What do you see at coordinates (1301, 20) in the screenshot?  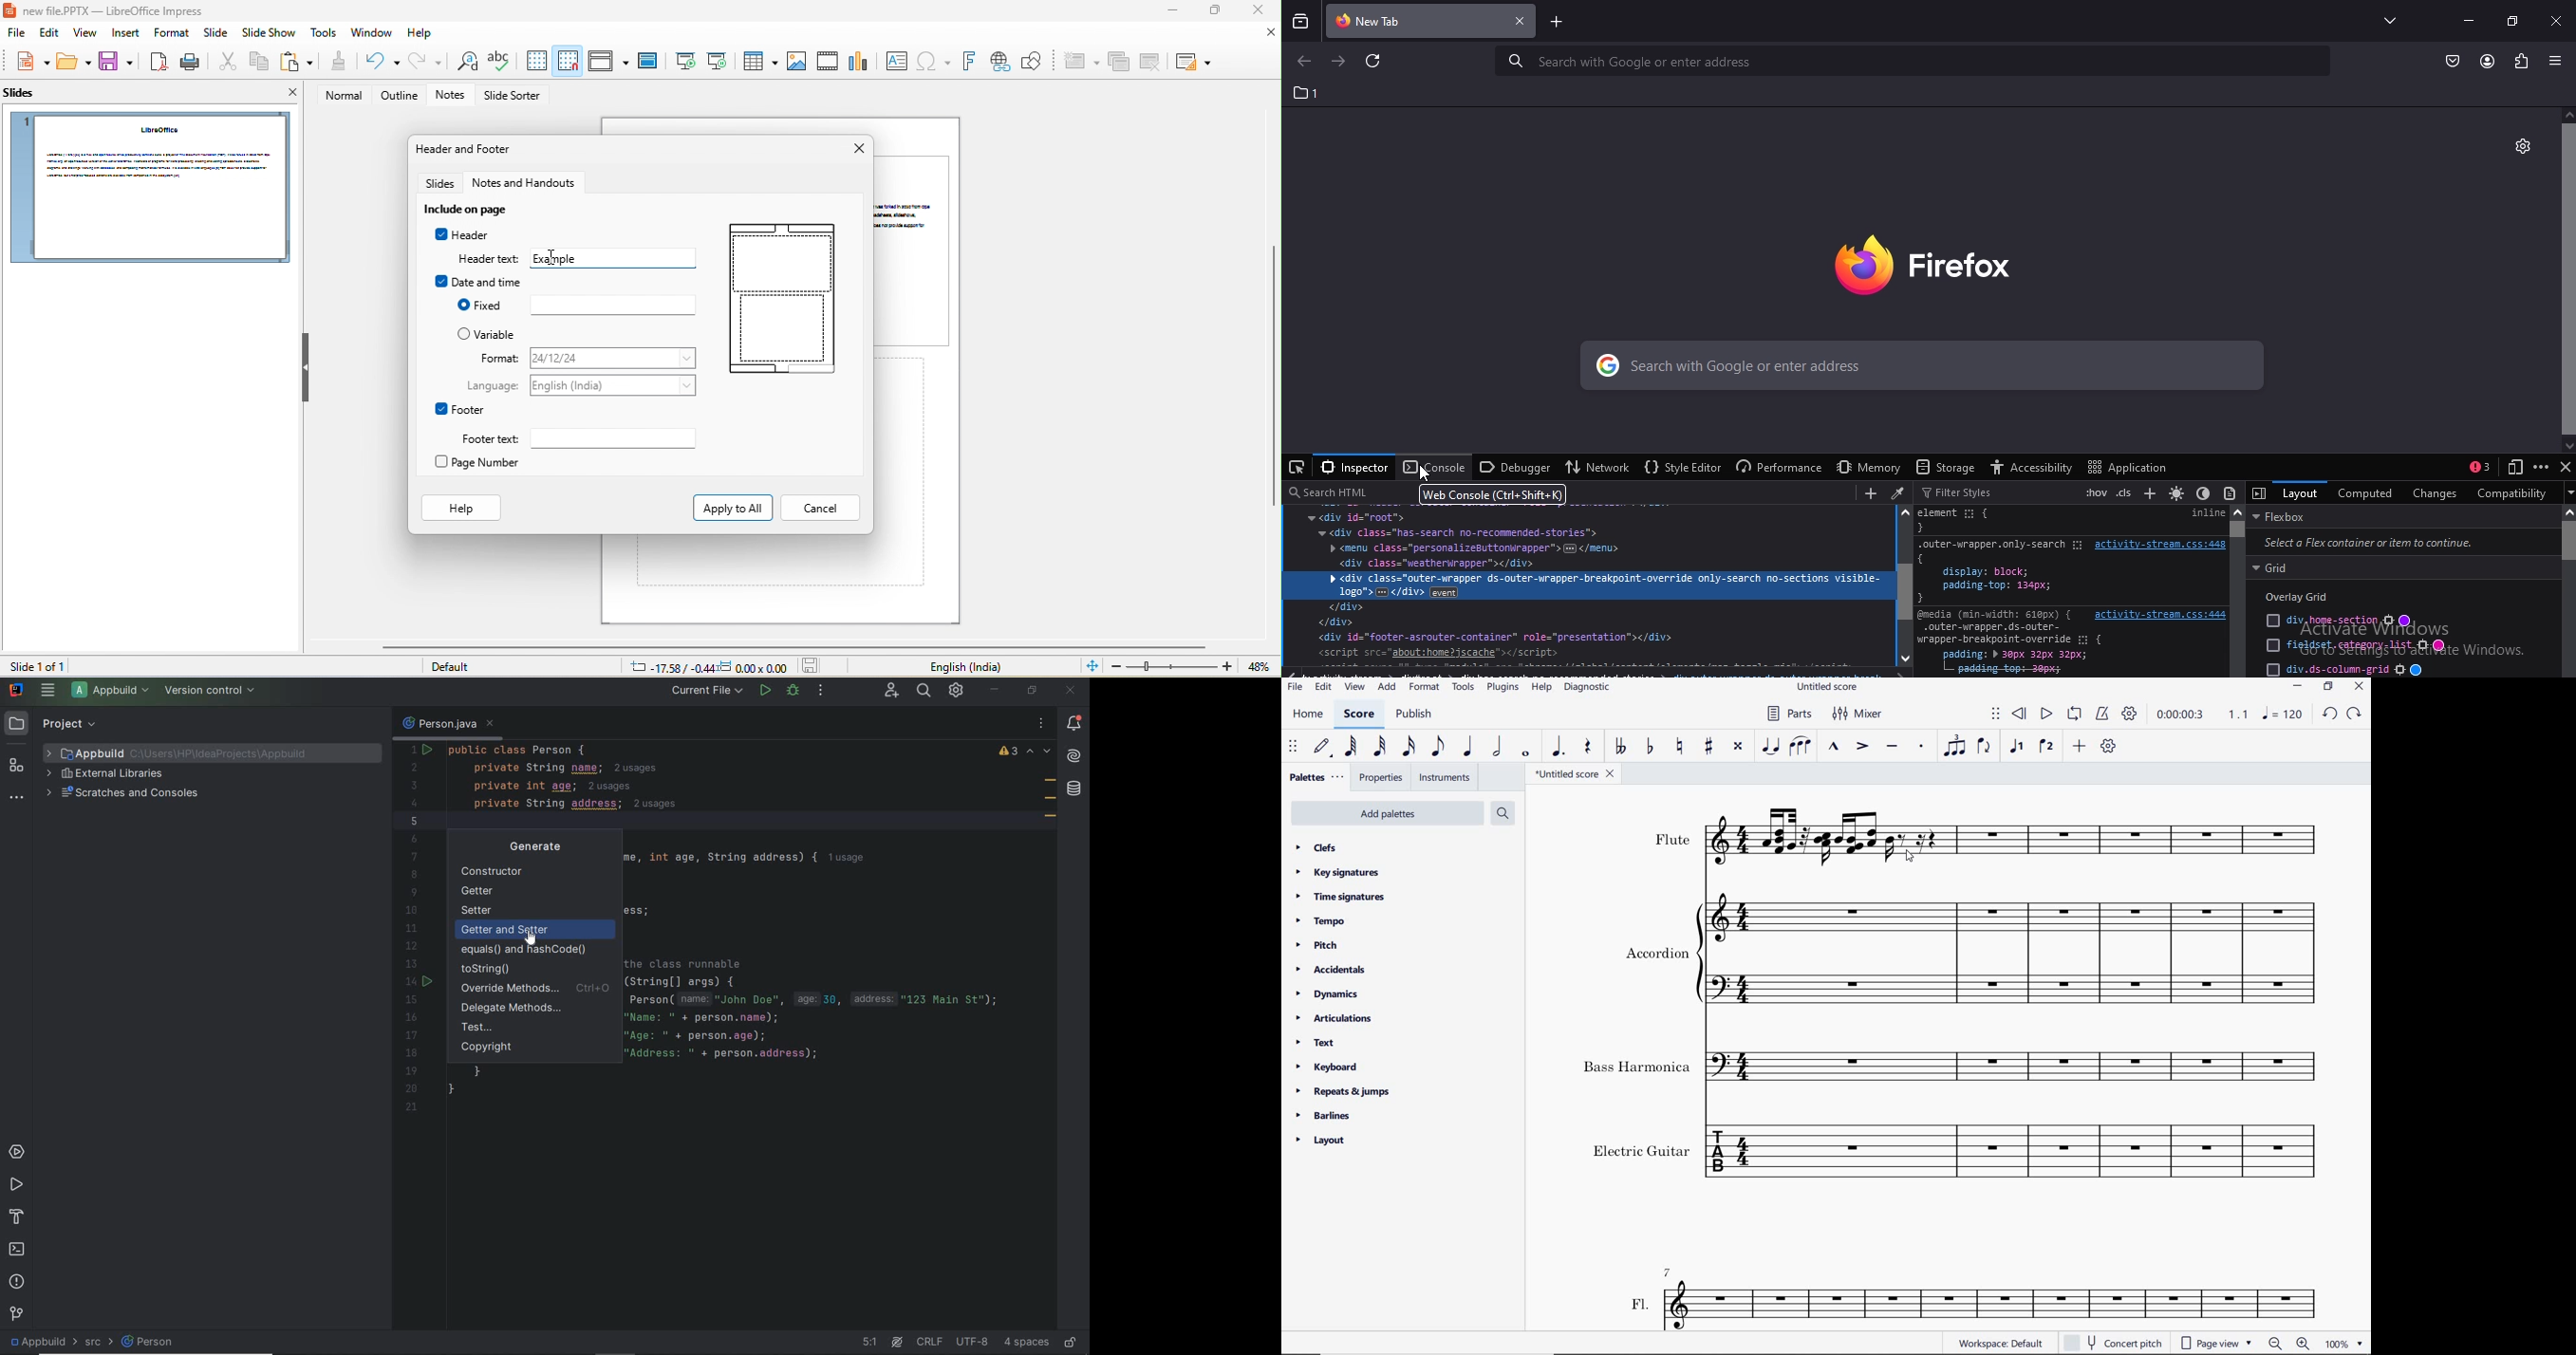 I see `search tabs` at bounding box center [1301, 20].